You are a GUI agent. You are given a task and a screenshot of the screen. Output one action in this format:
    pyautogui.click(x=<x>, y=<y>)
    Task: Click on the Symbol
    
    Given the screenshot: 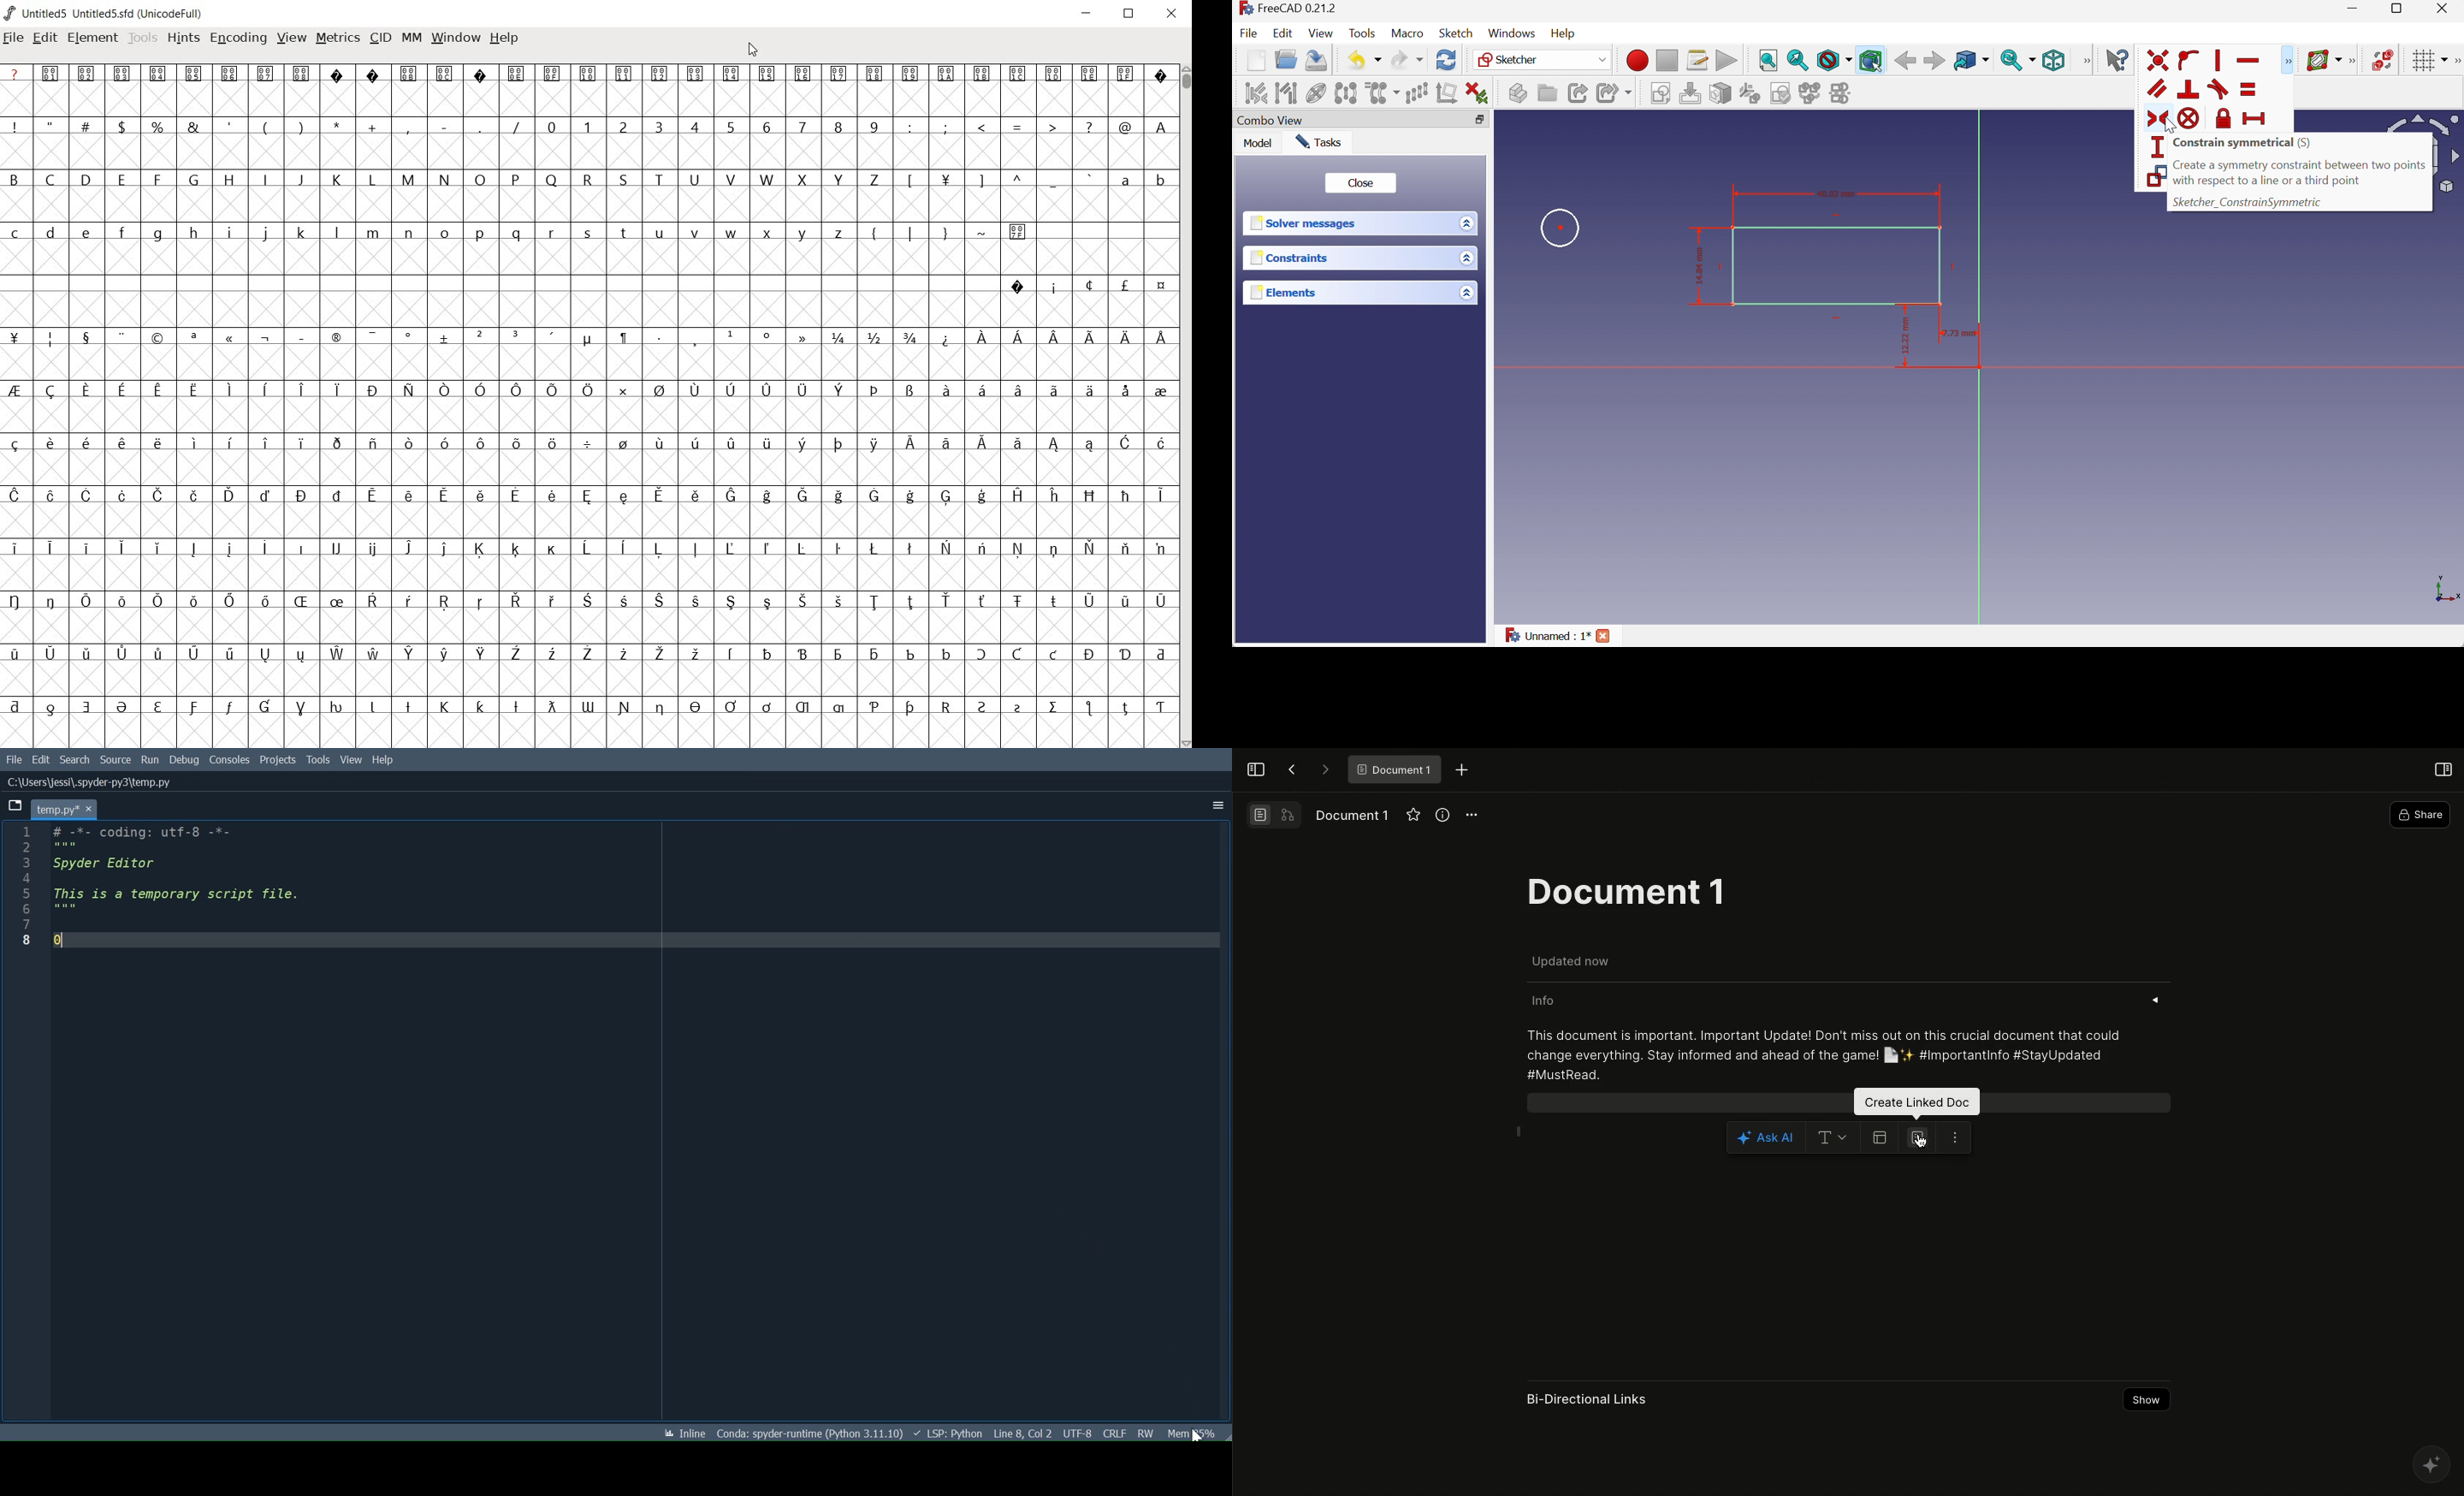 What is the action you would take?
    pyautogui.click(x=480, y=391)
    